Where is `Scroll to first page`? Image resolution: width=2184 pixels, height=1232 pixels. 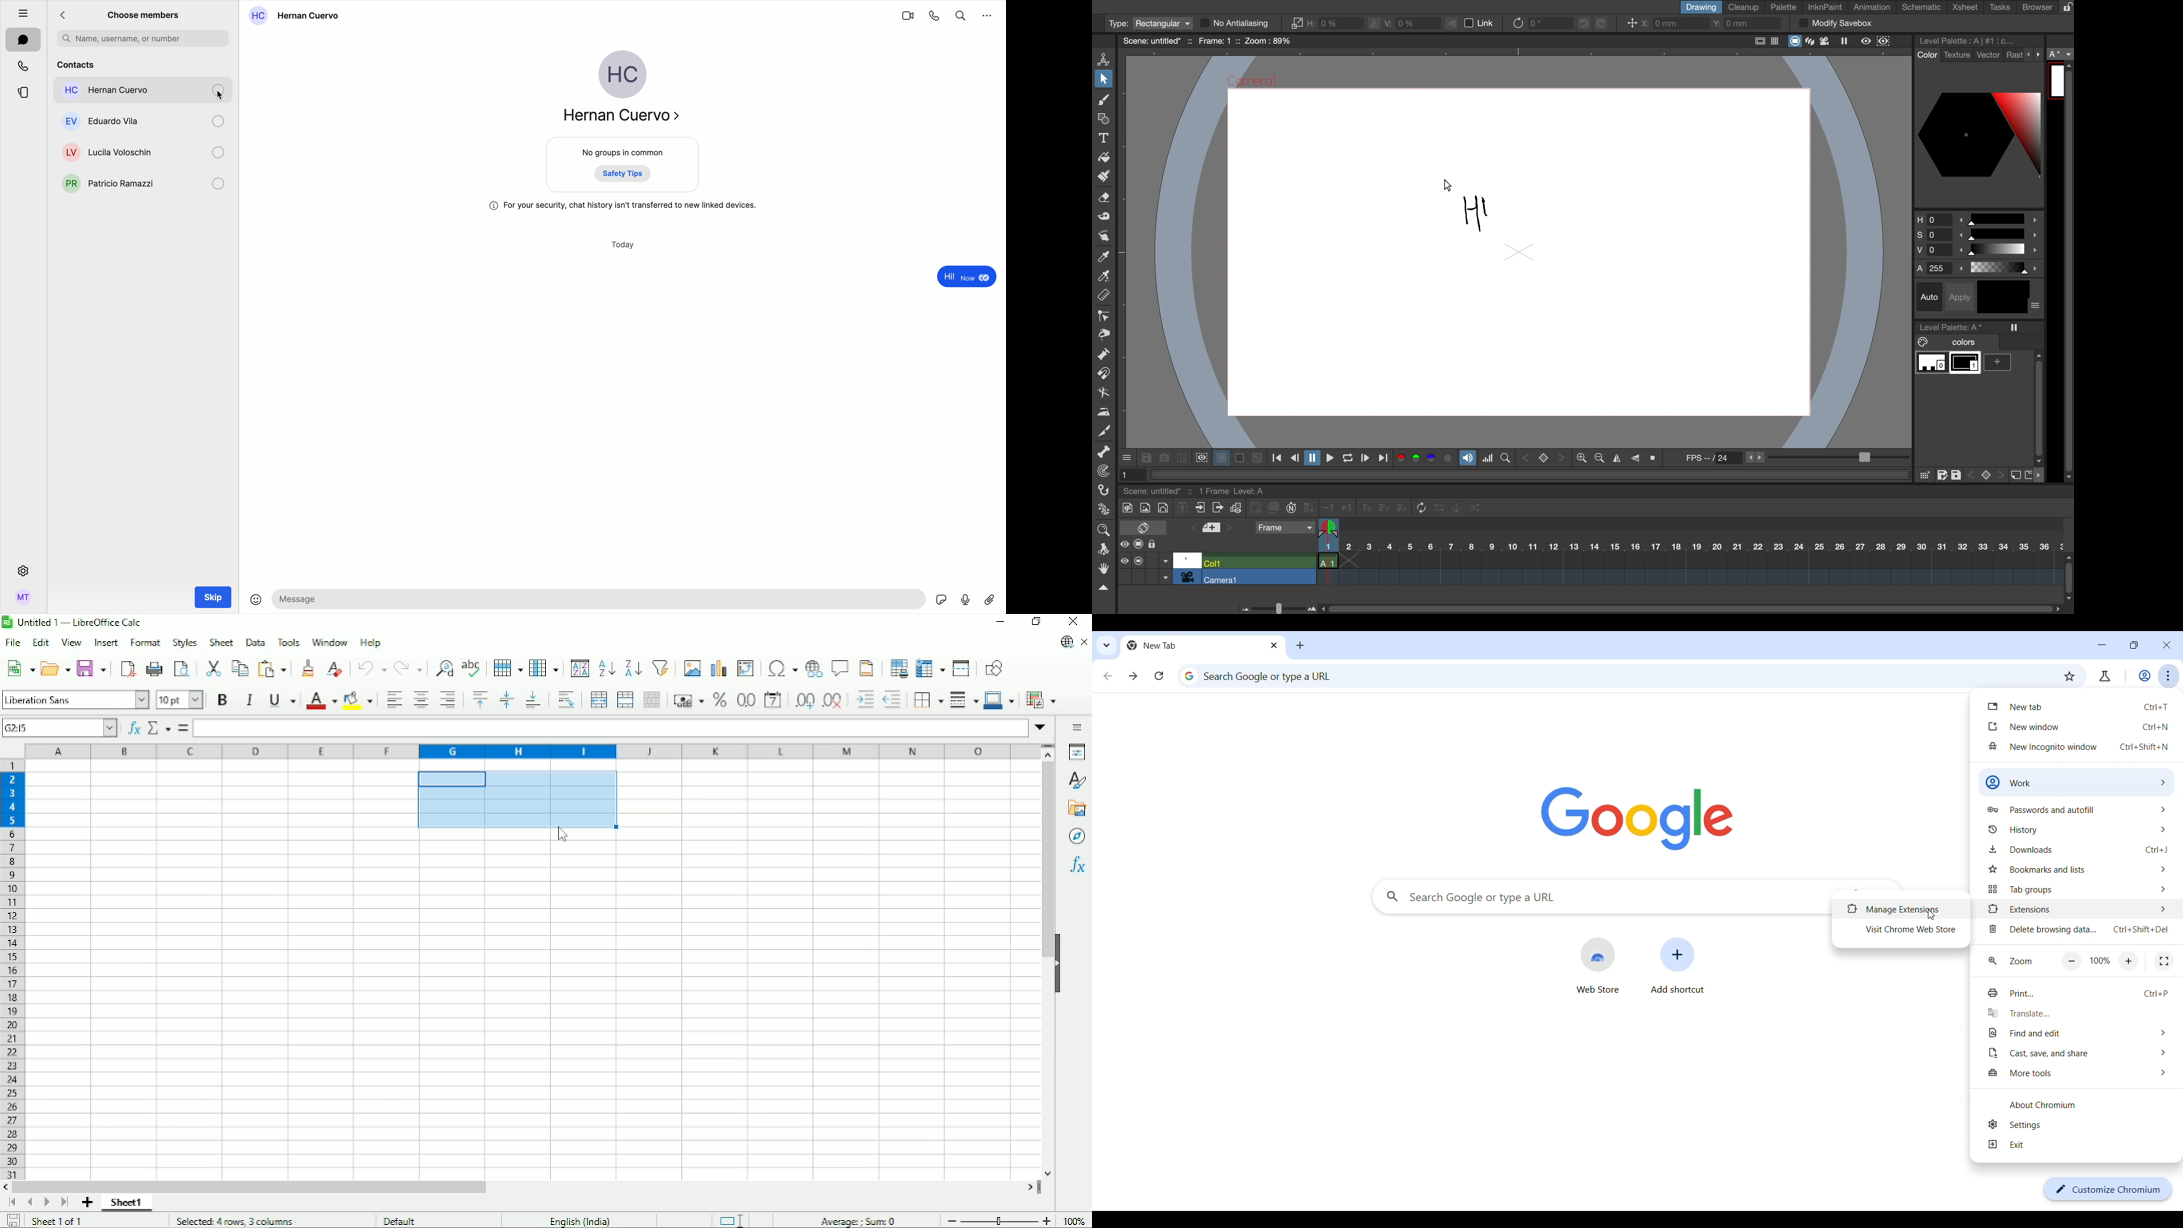 Scroll to first page is located at coordinates (12, 1202).